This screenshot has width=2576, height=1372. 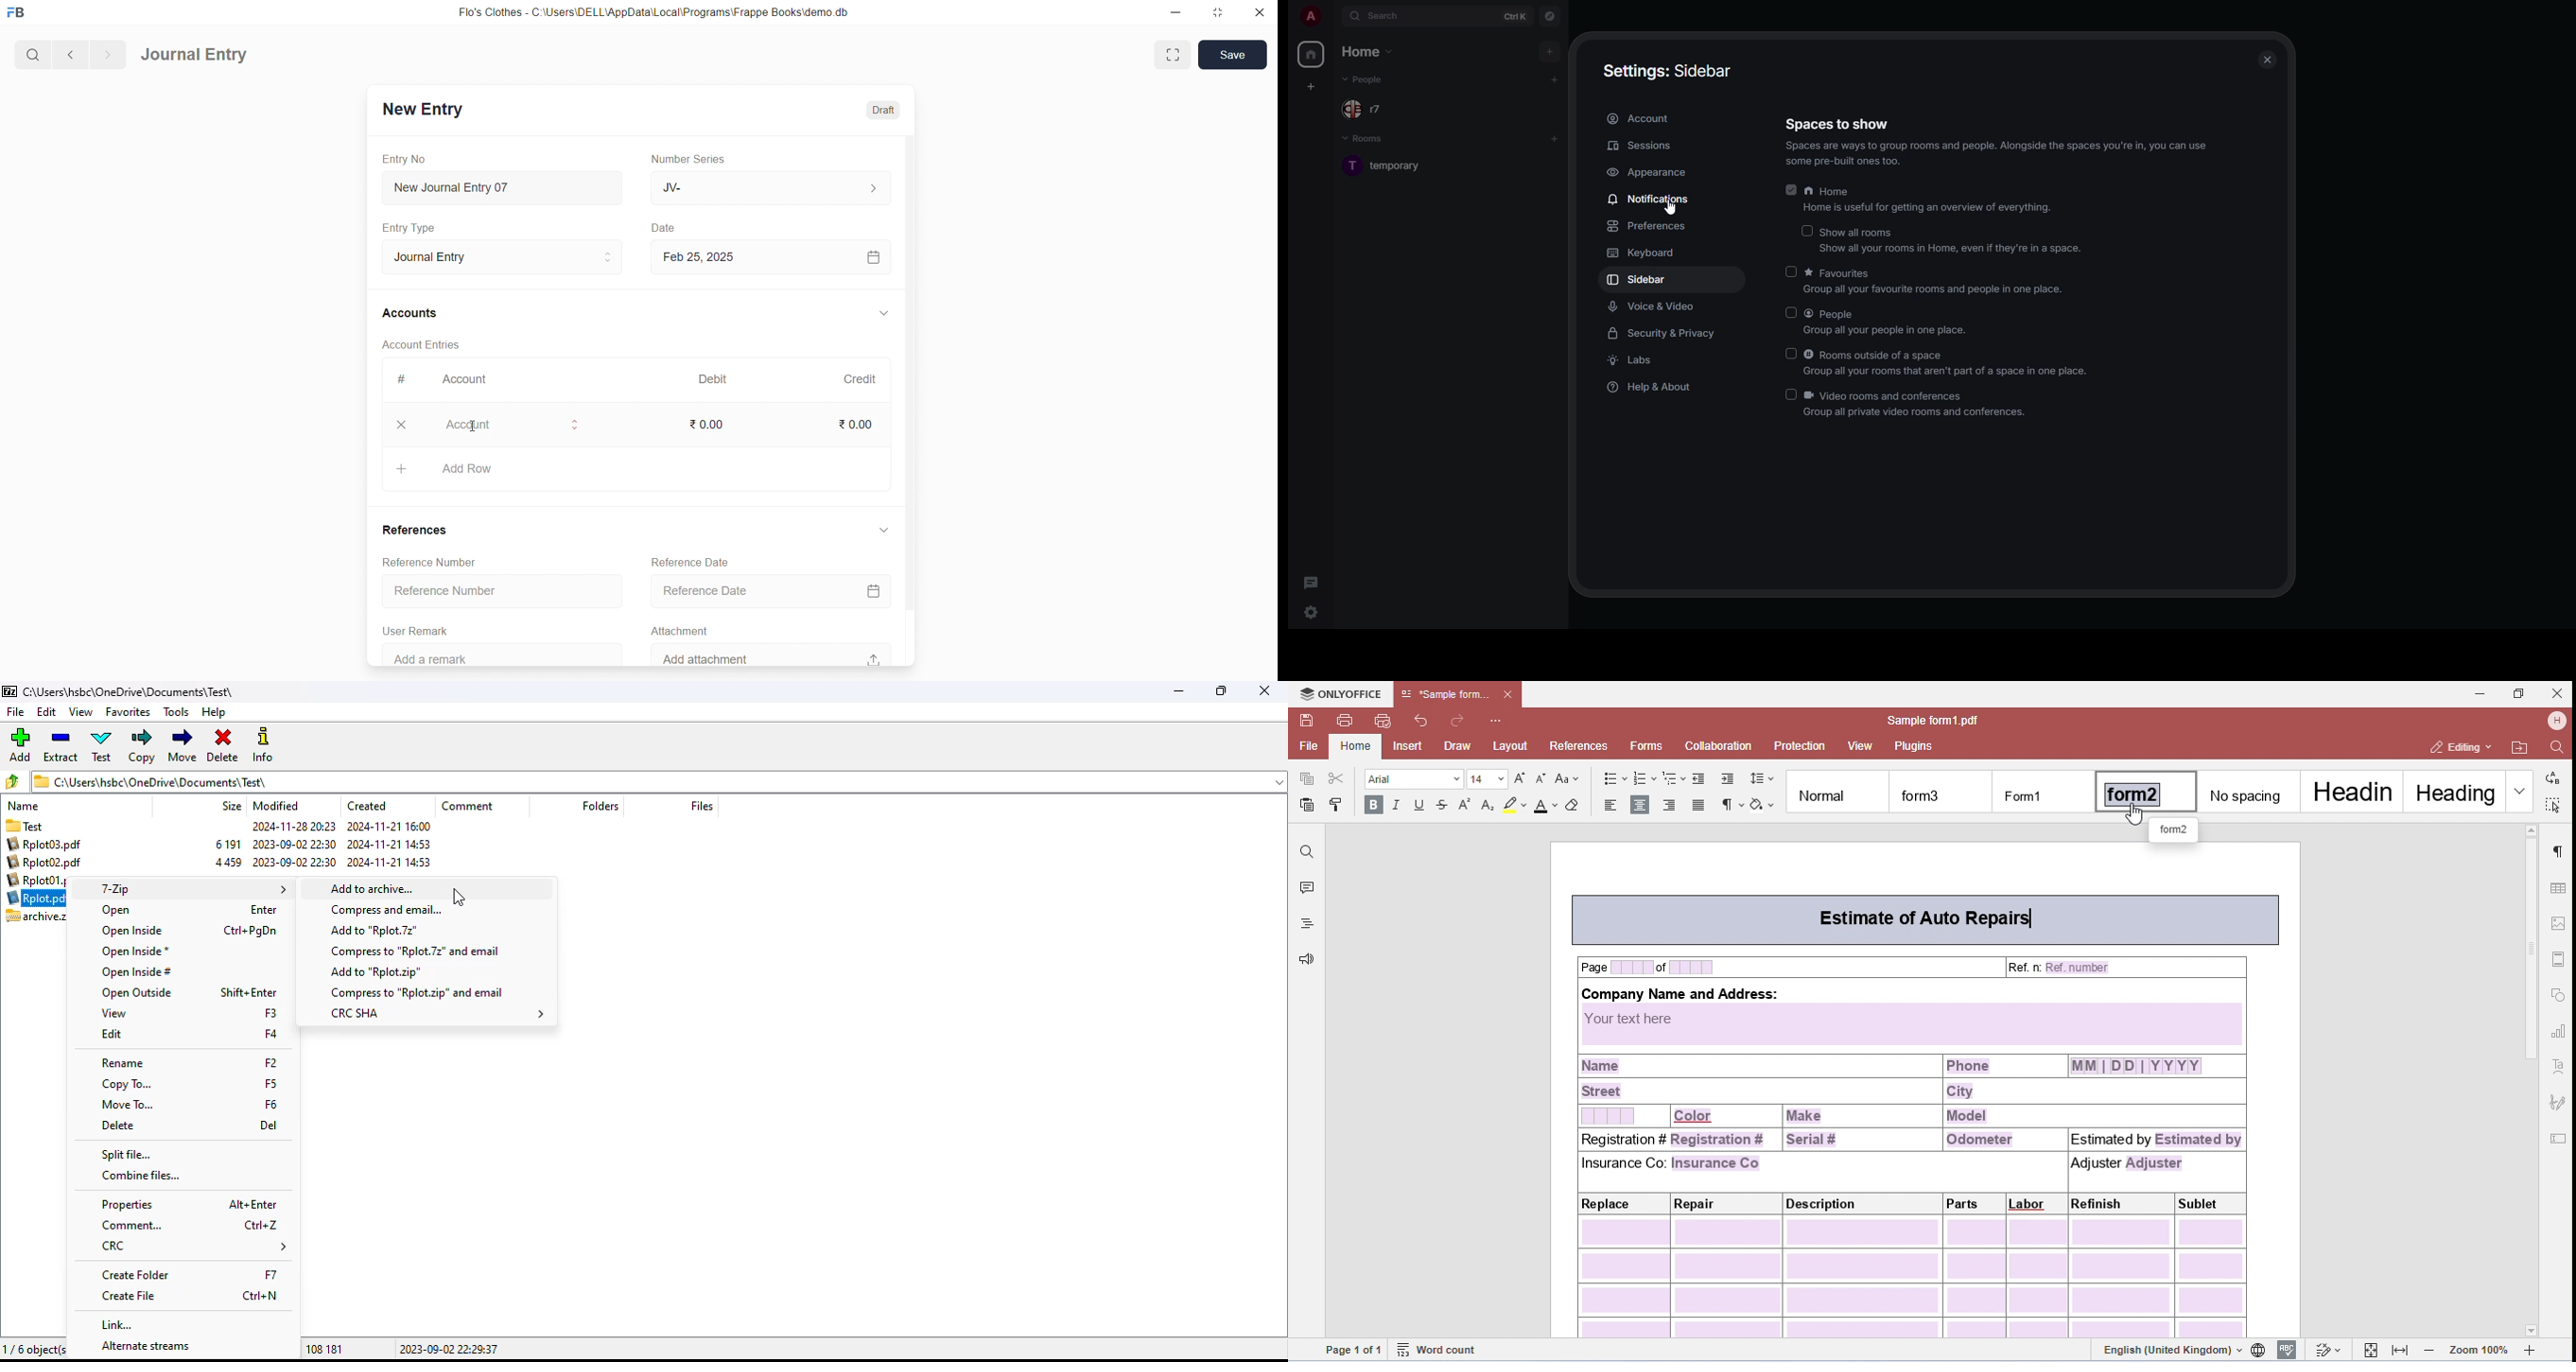 I want to click on home, so click(x=1925, y=199).